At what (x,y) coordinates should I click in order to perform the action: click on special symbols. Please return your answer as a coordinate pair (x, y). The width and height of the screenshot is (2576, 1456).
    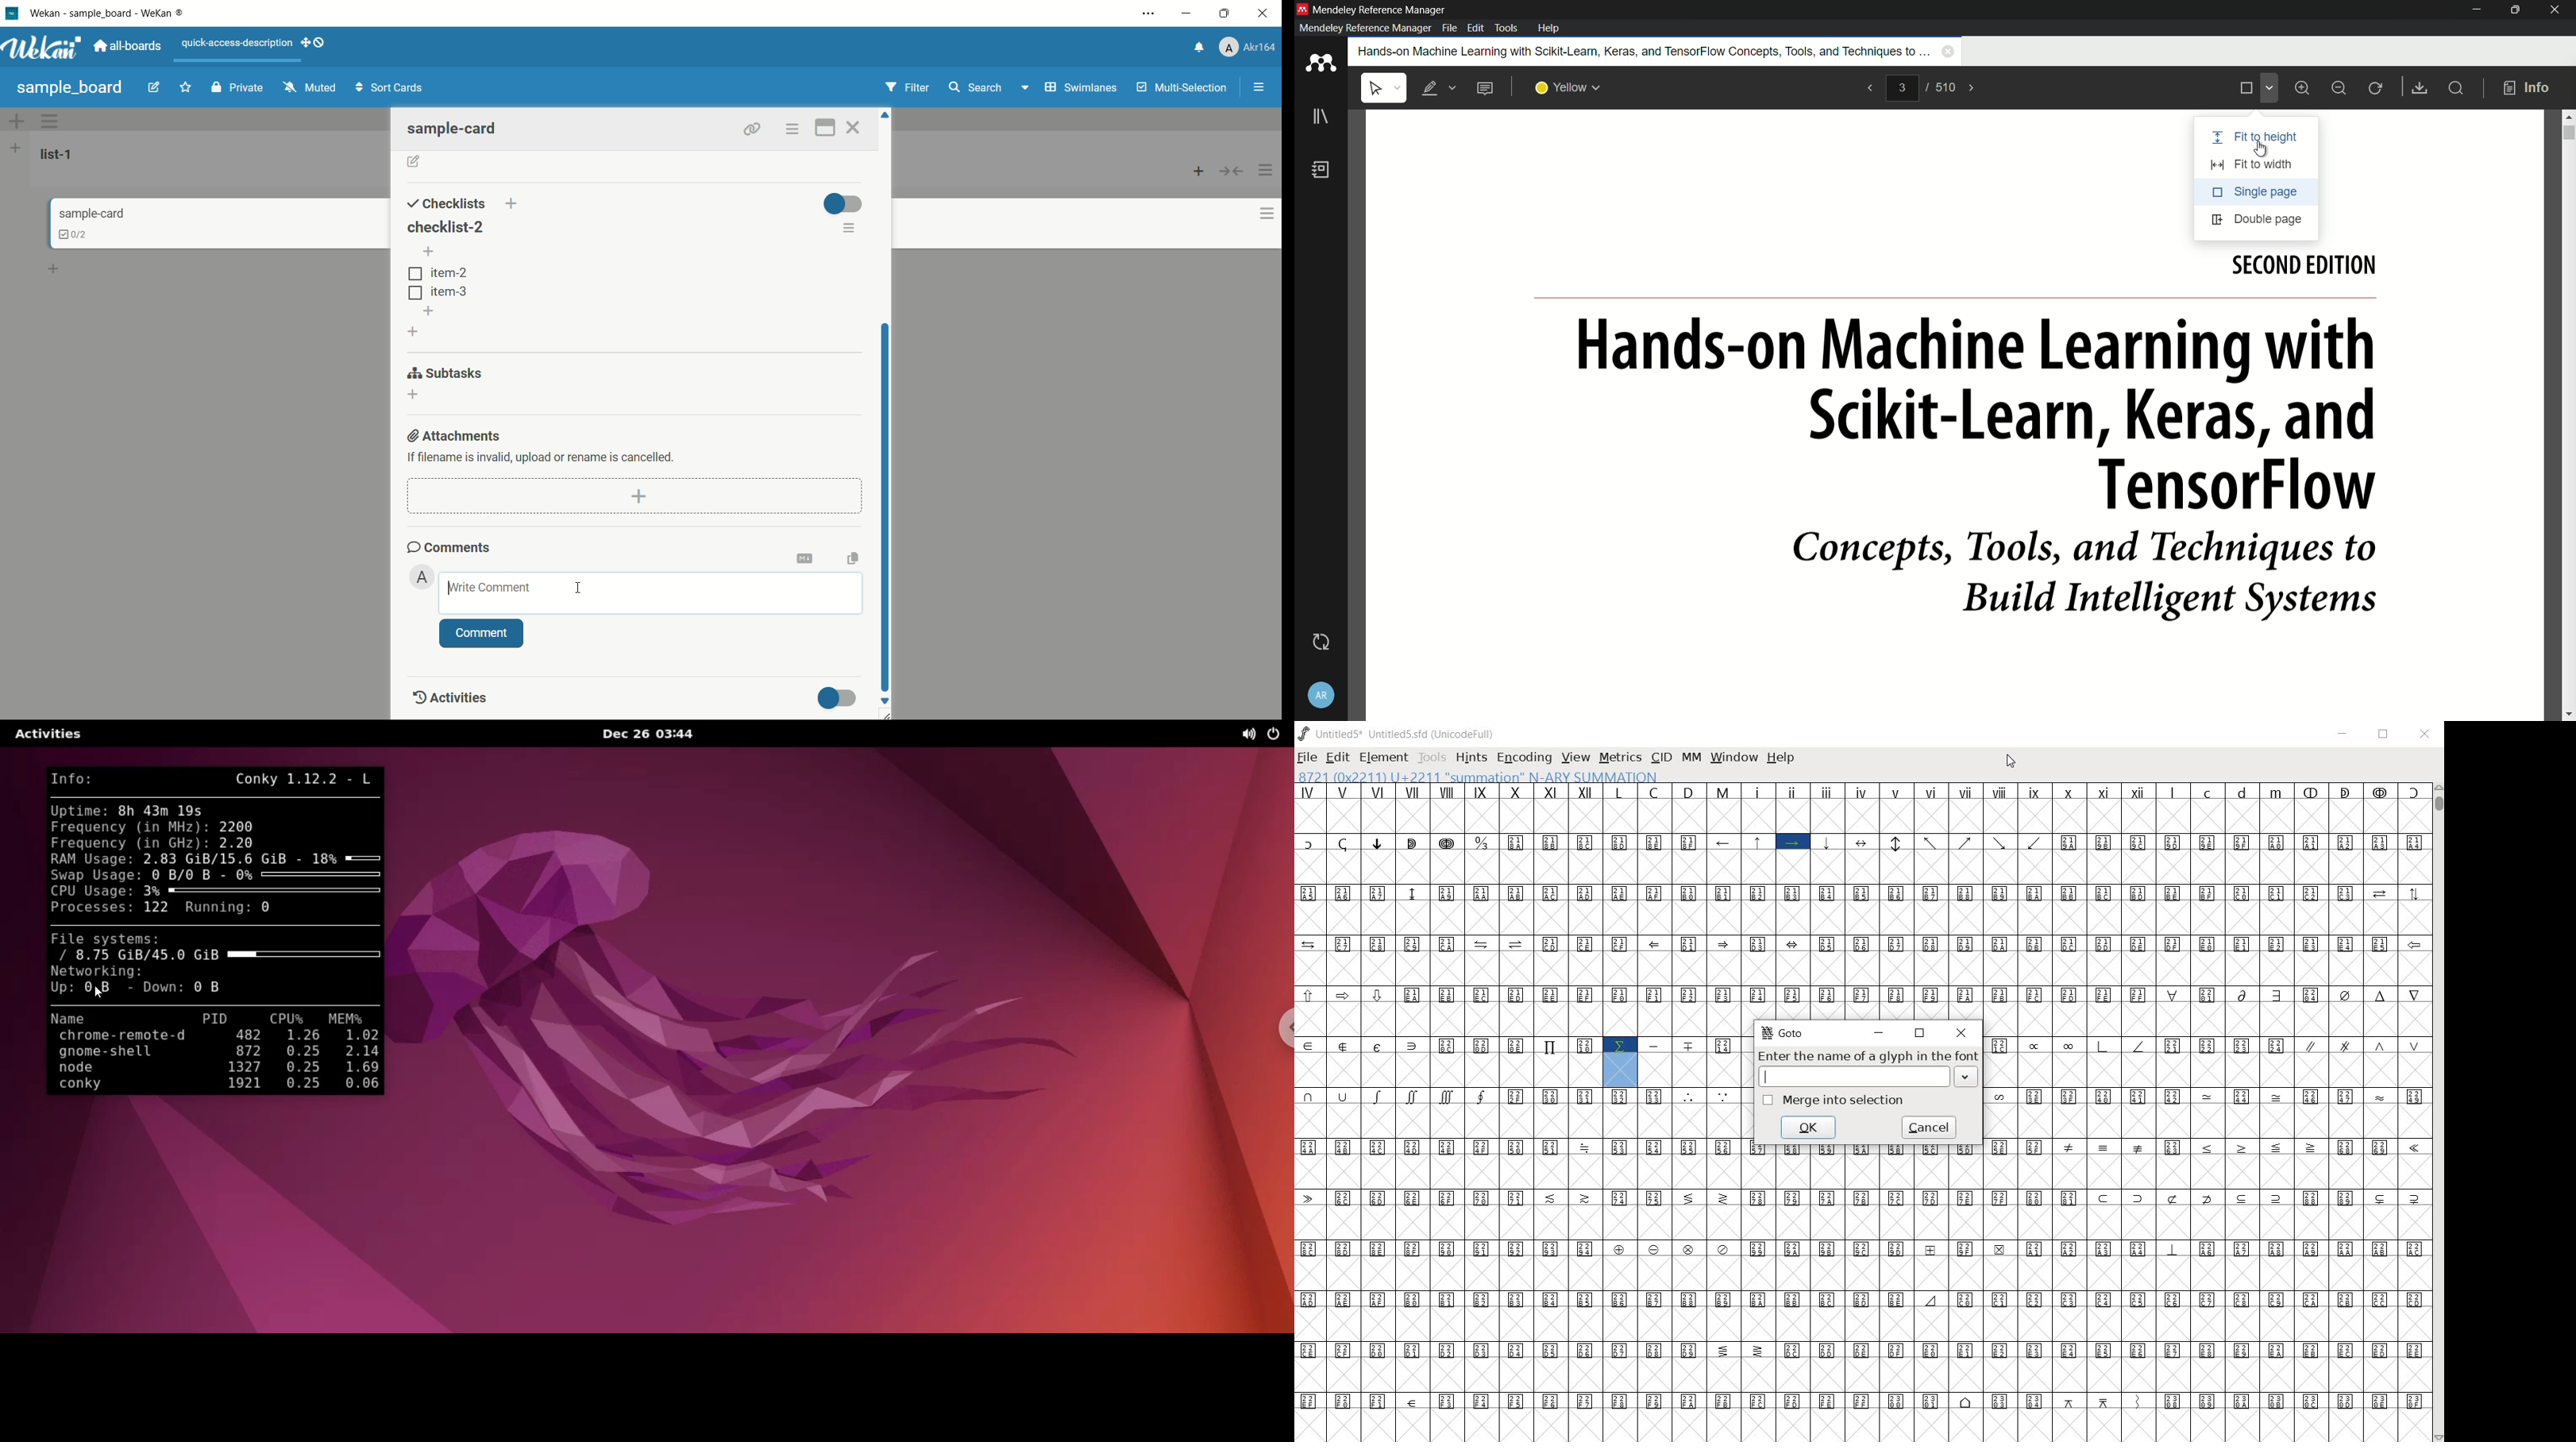
    Looking at the image, I should click on (1865, 995).